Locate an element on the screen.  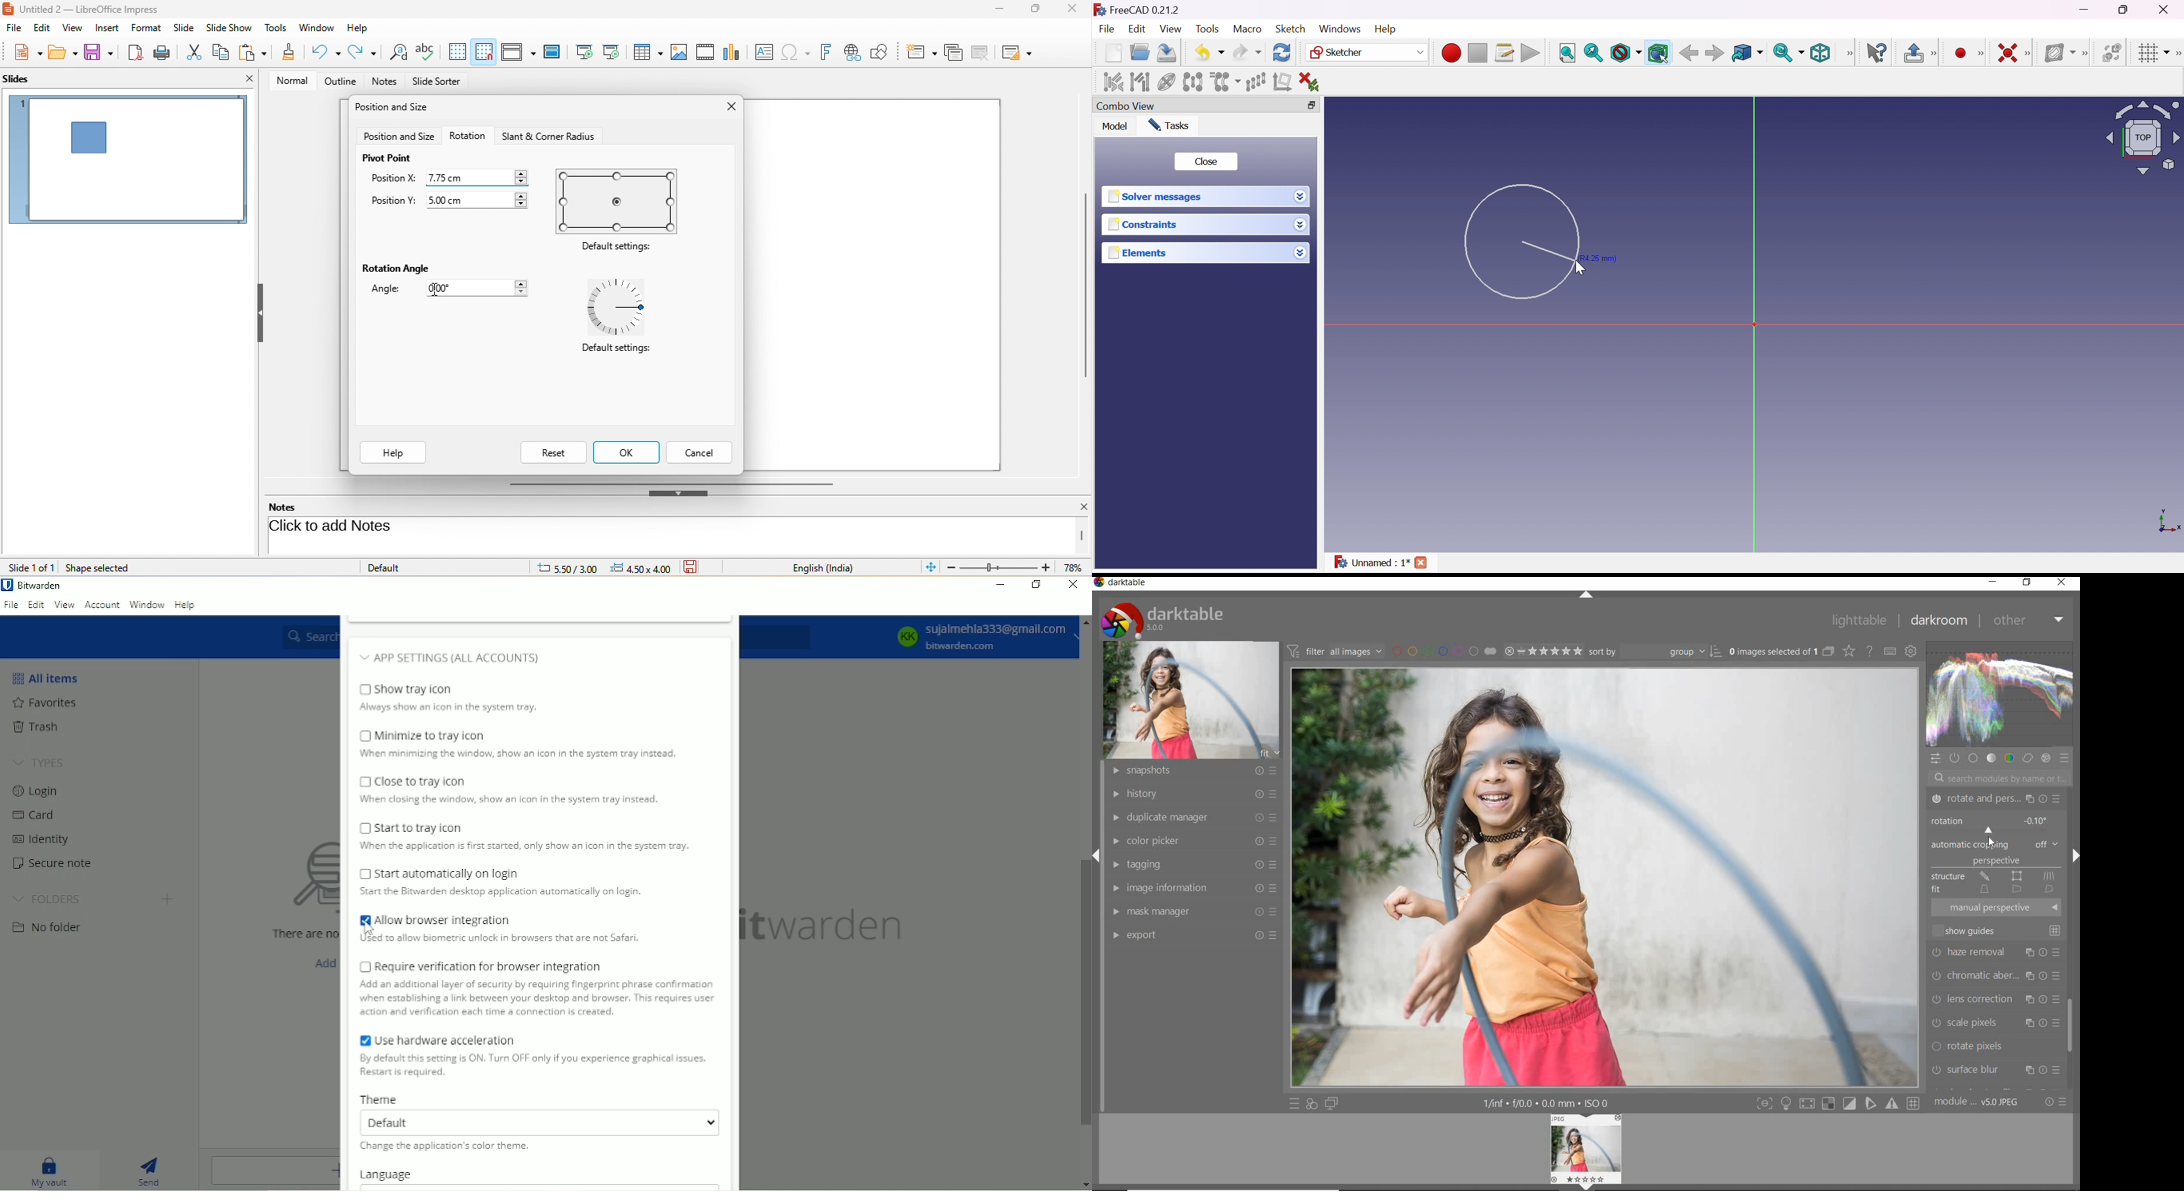
enable for online help is located at coordinates (1869, 651).